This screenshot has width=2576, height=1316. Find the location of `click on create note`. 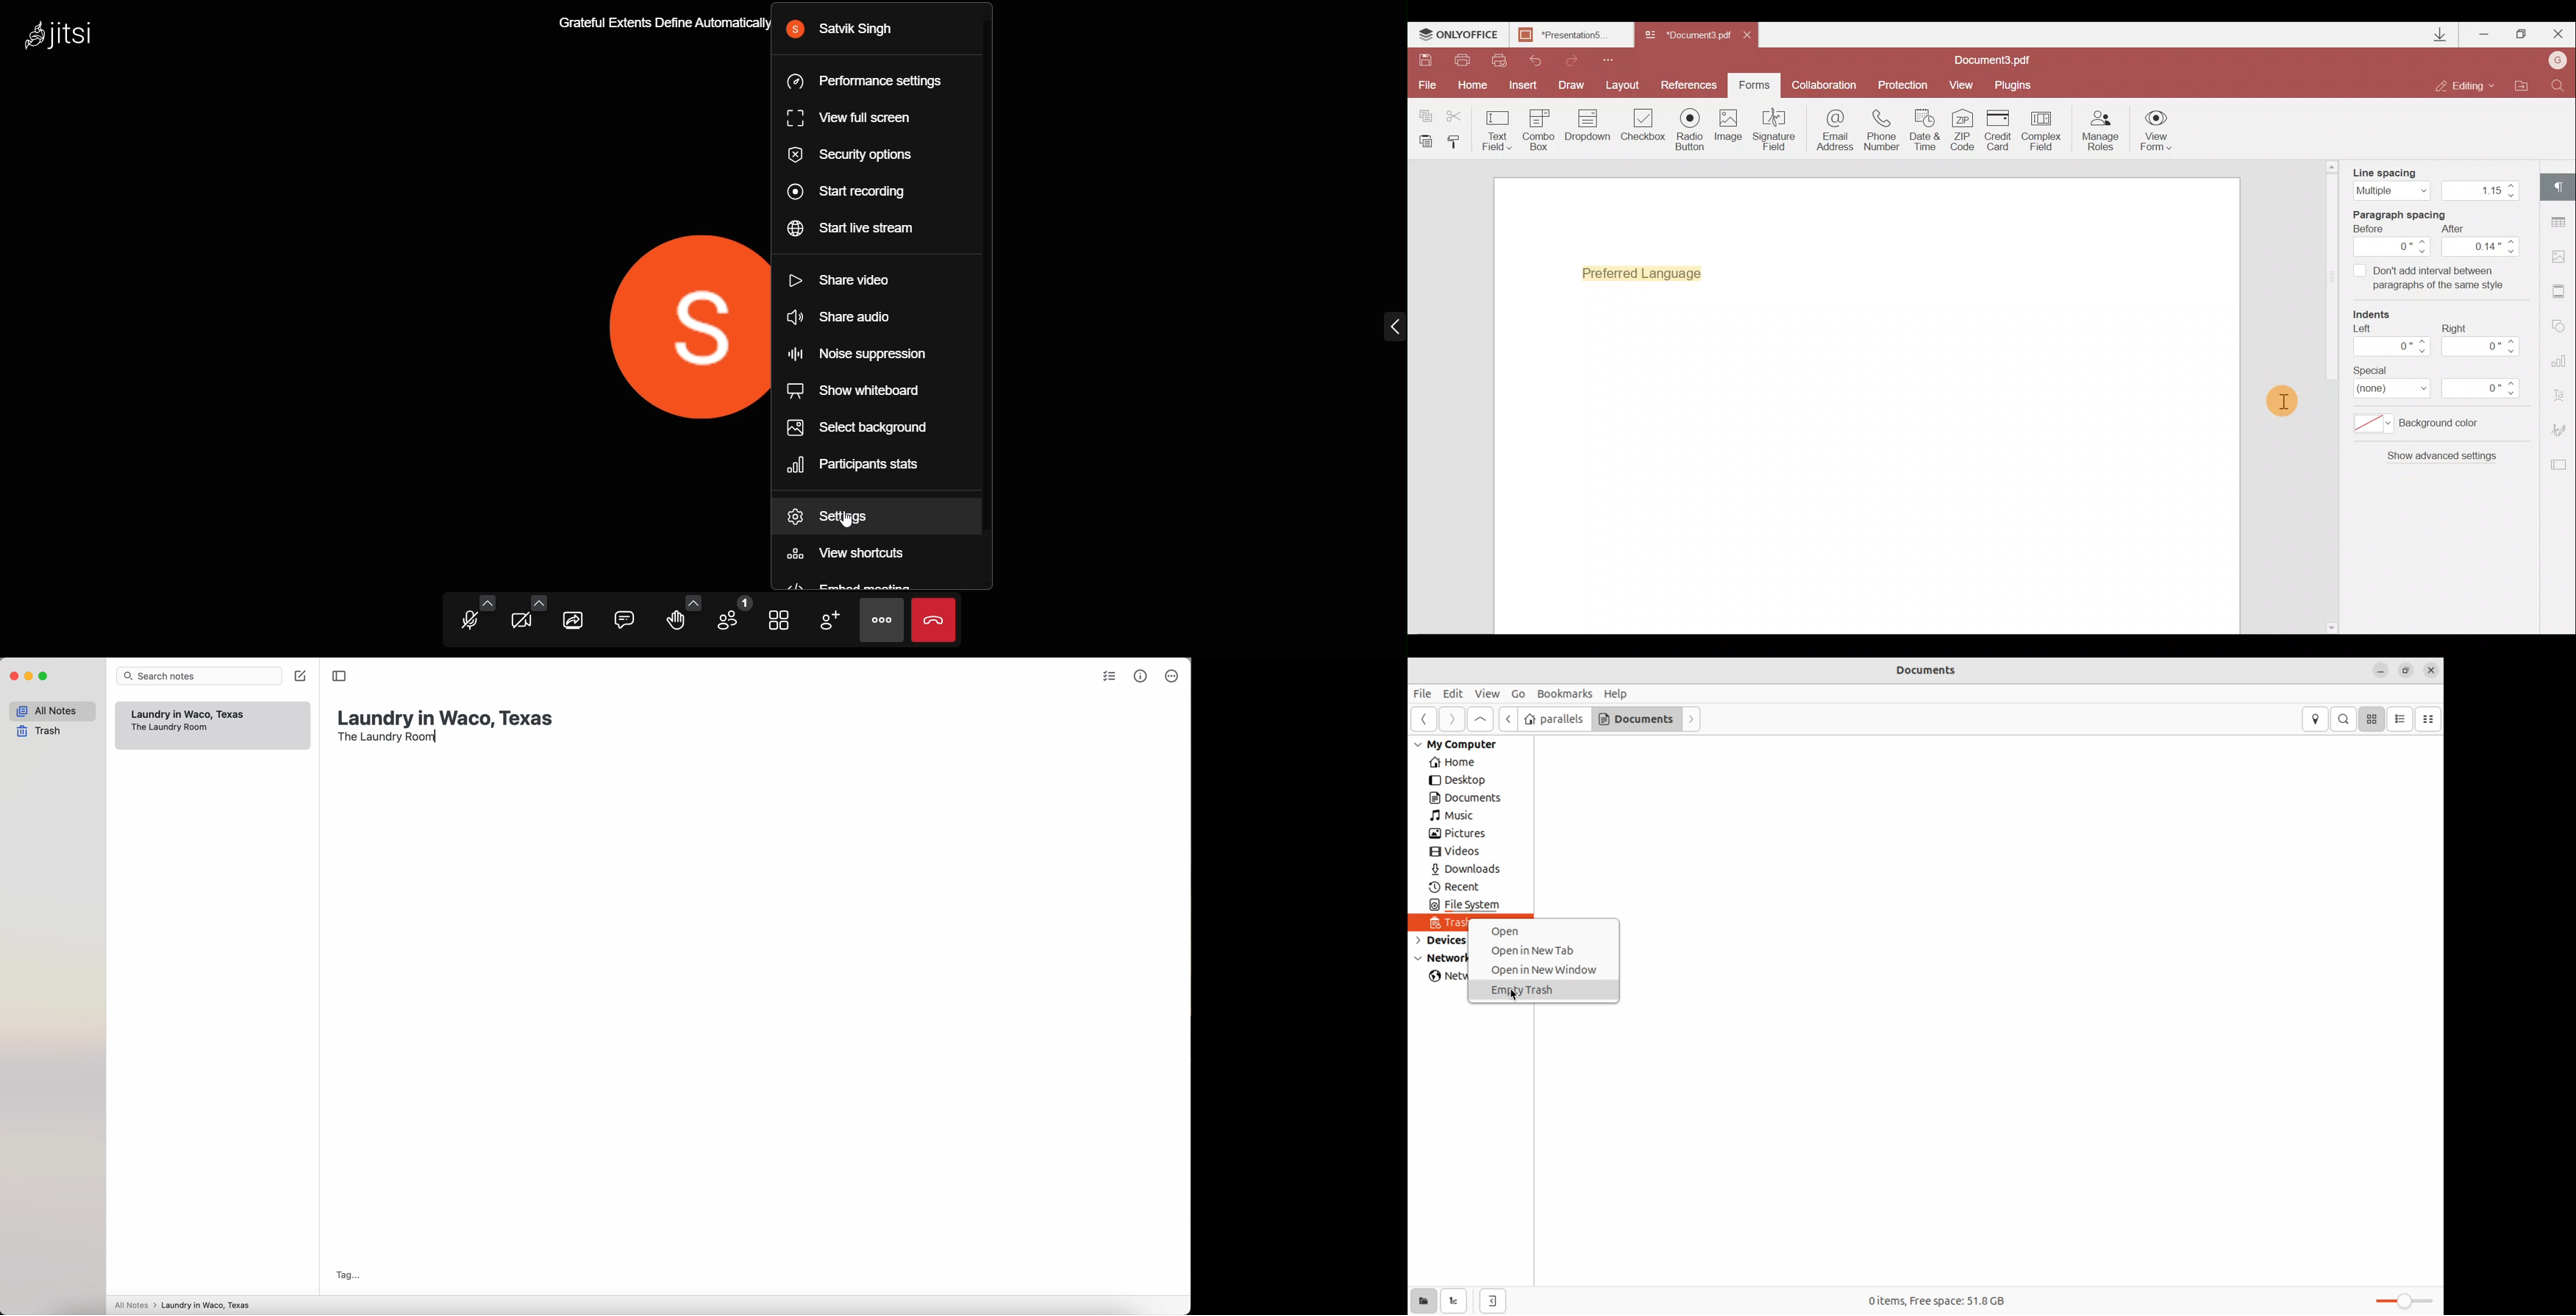

click on create note is located at coordinates (303, 678).